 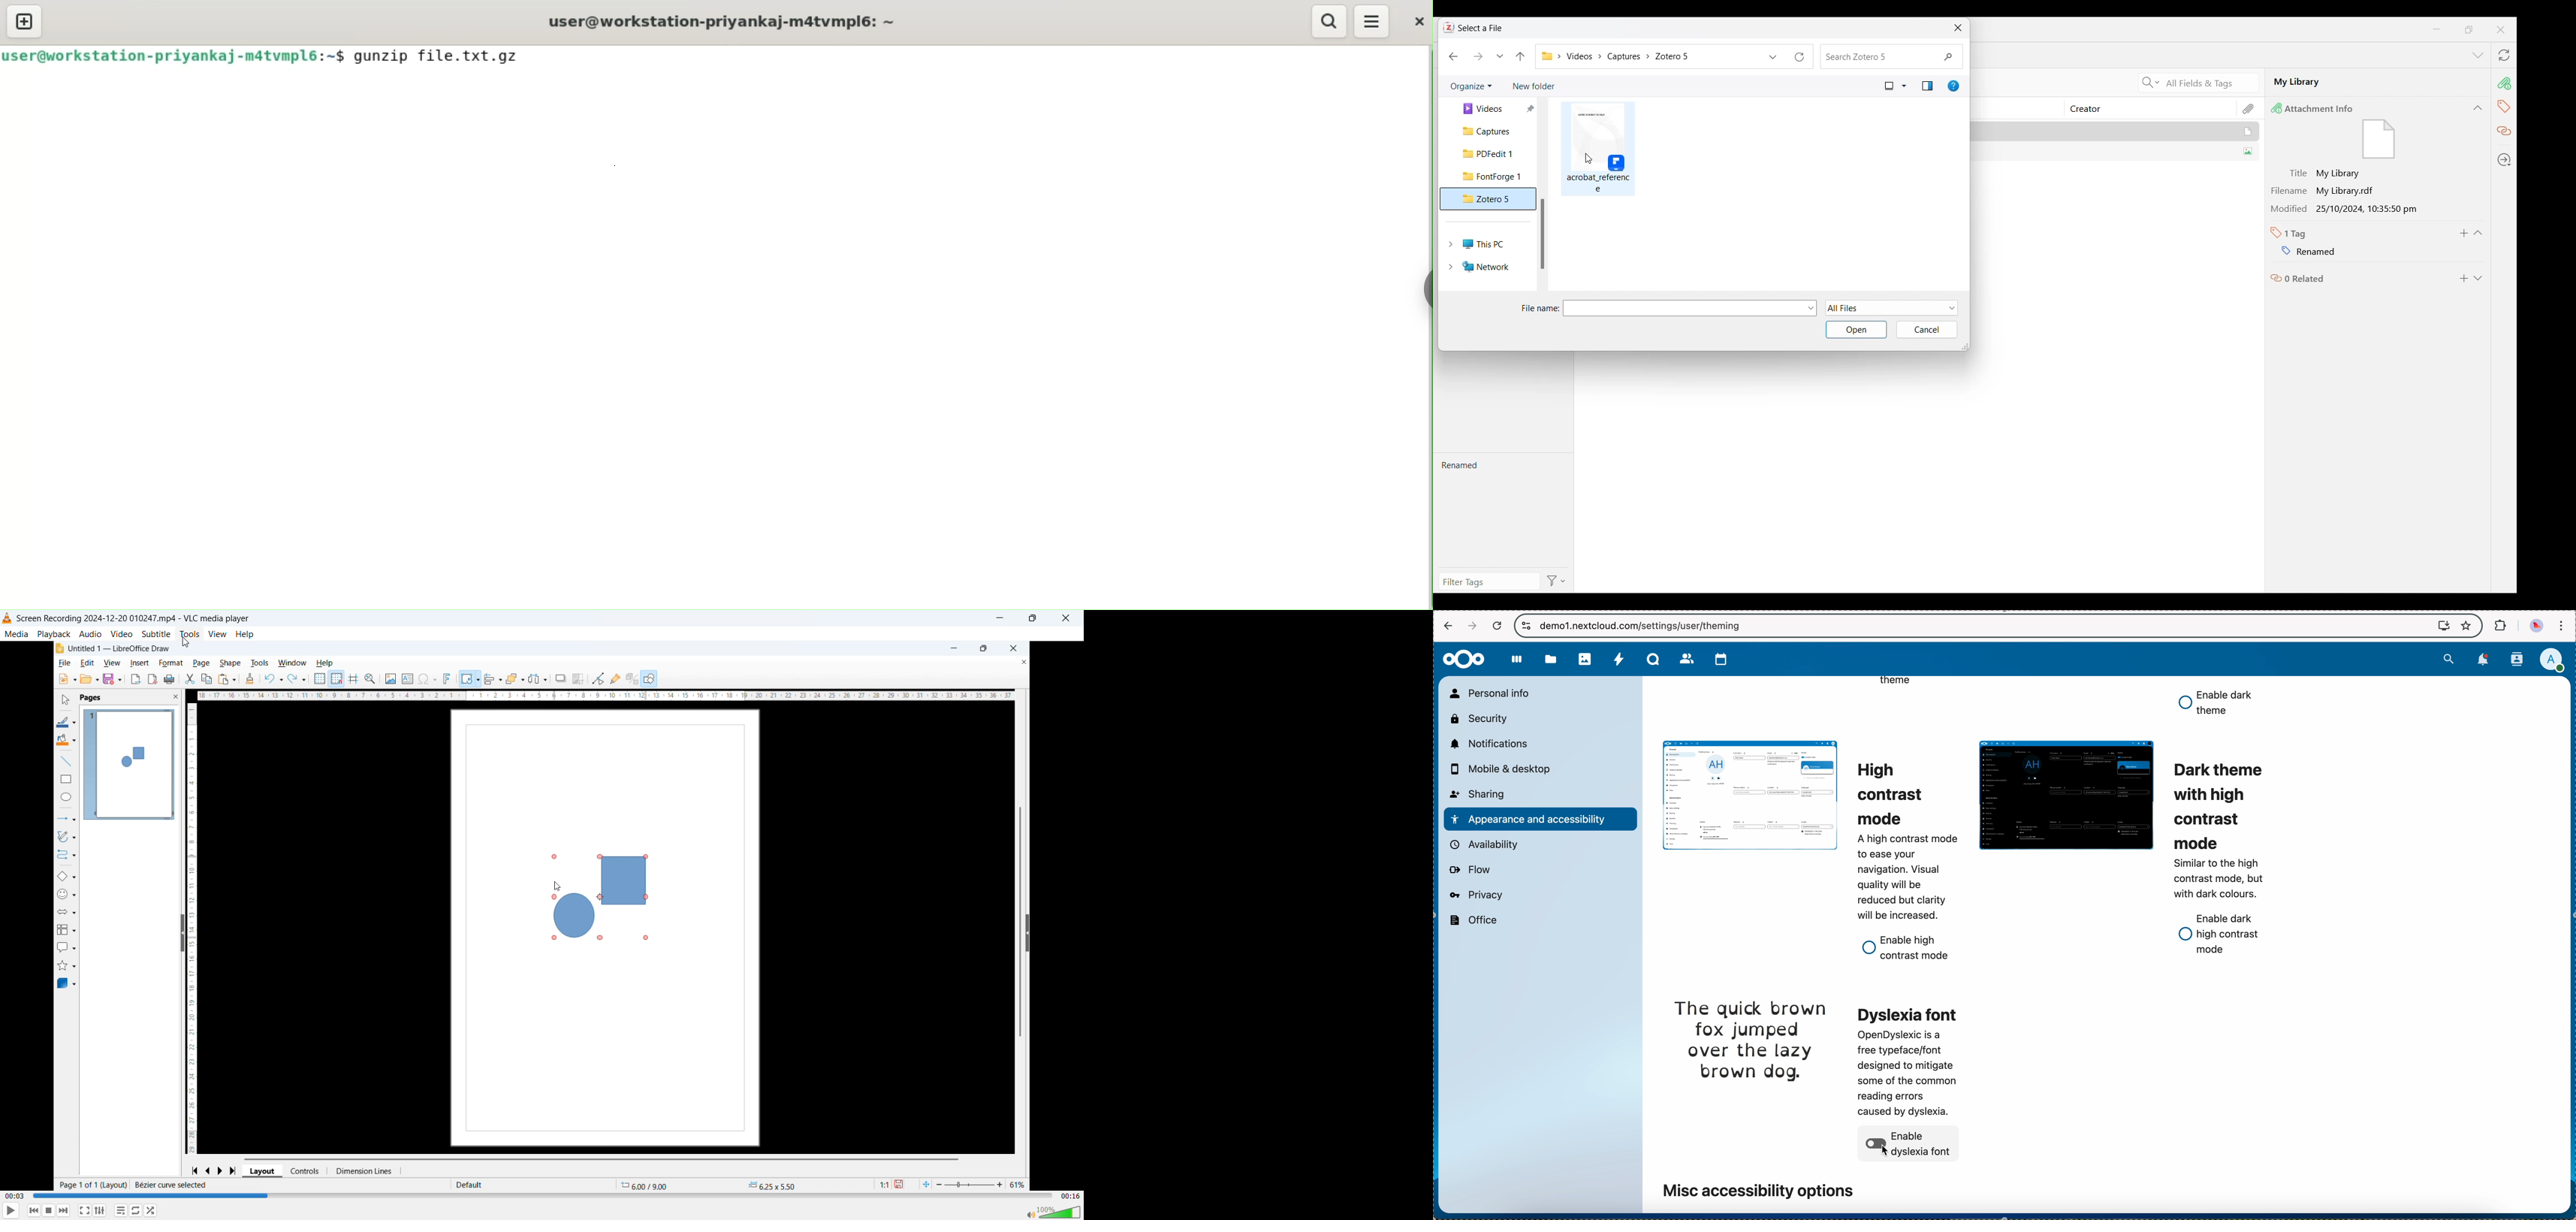 I want to click on Expand, so click(x=2478, y=278).